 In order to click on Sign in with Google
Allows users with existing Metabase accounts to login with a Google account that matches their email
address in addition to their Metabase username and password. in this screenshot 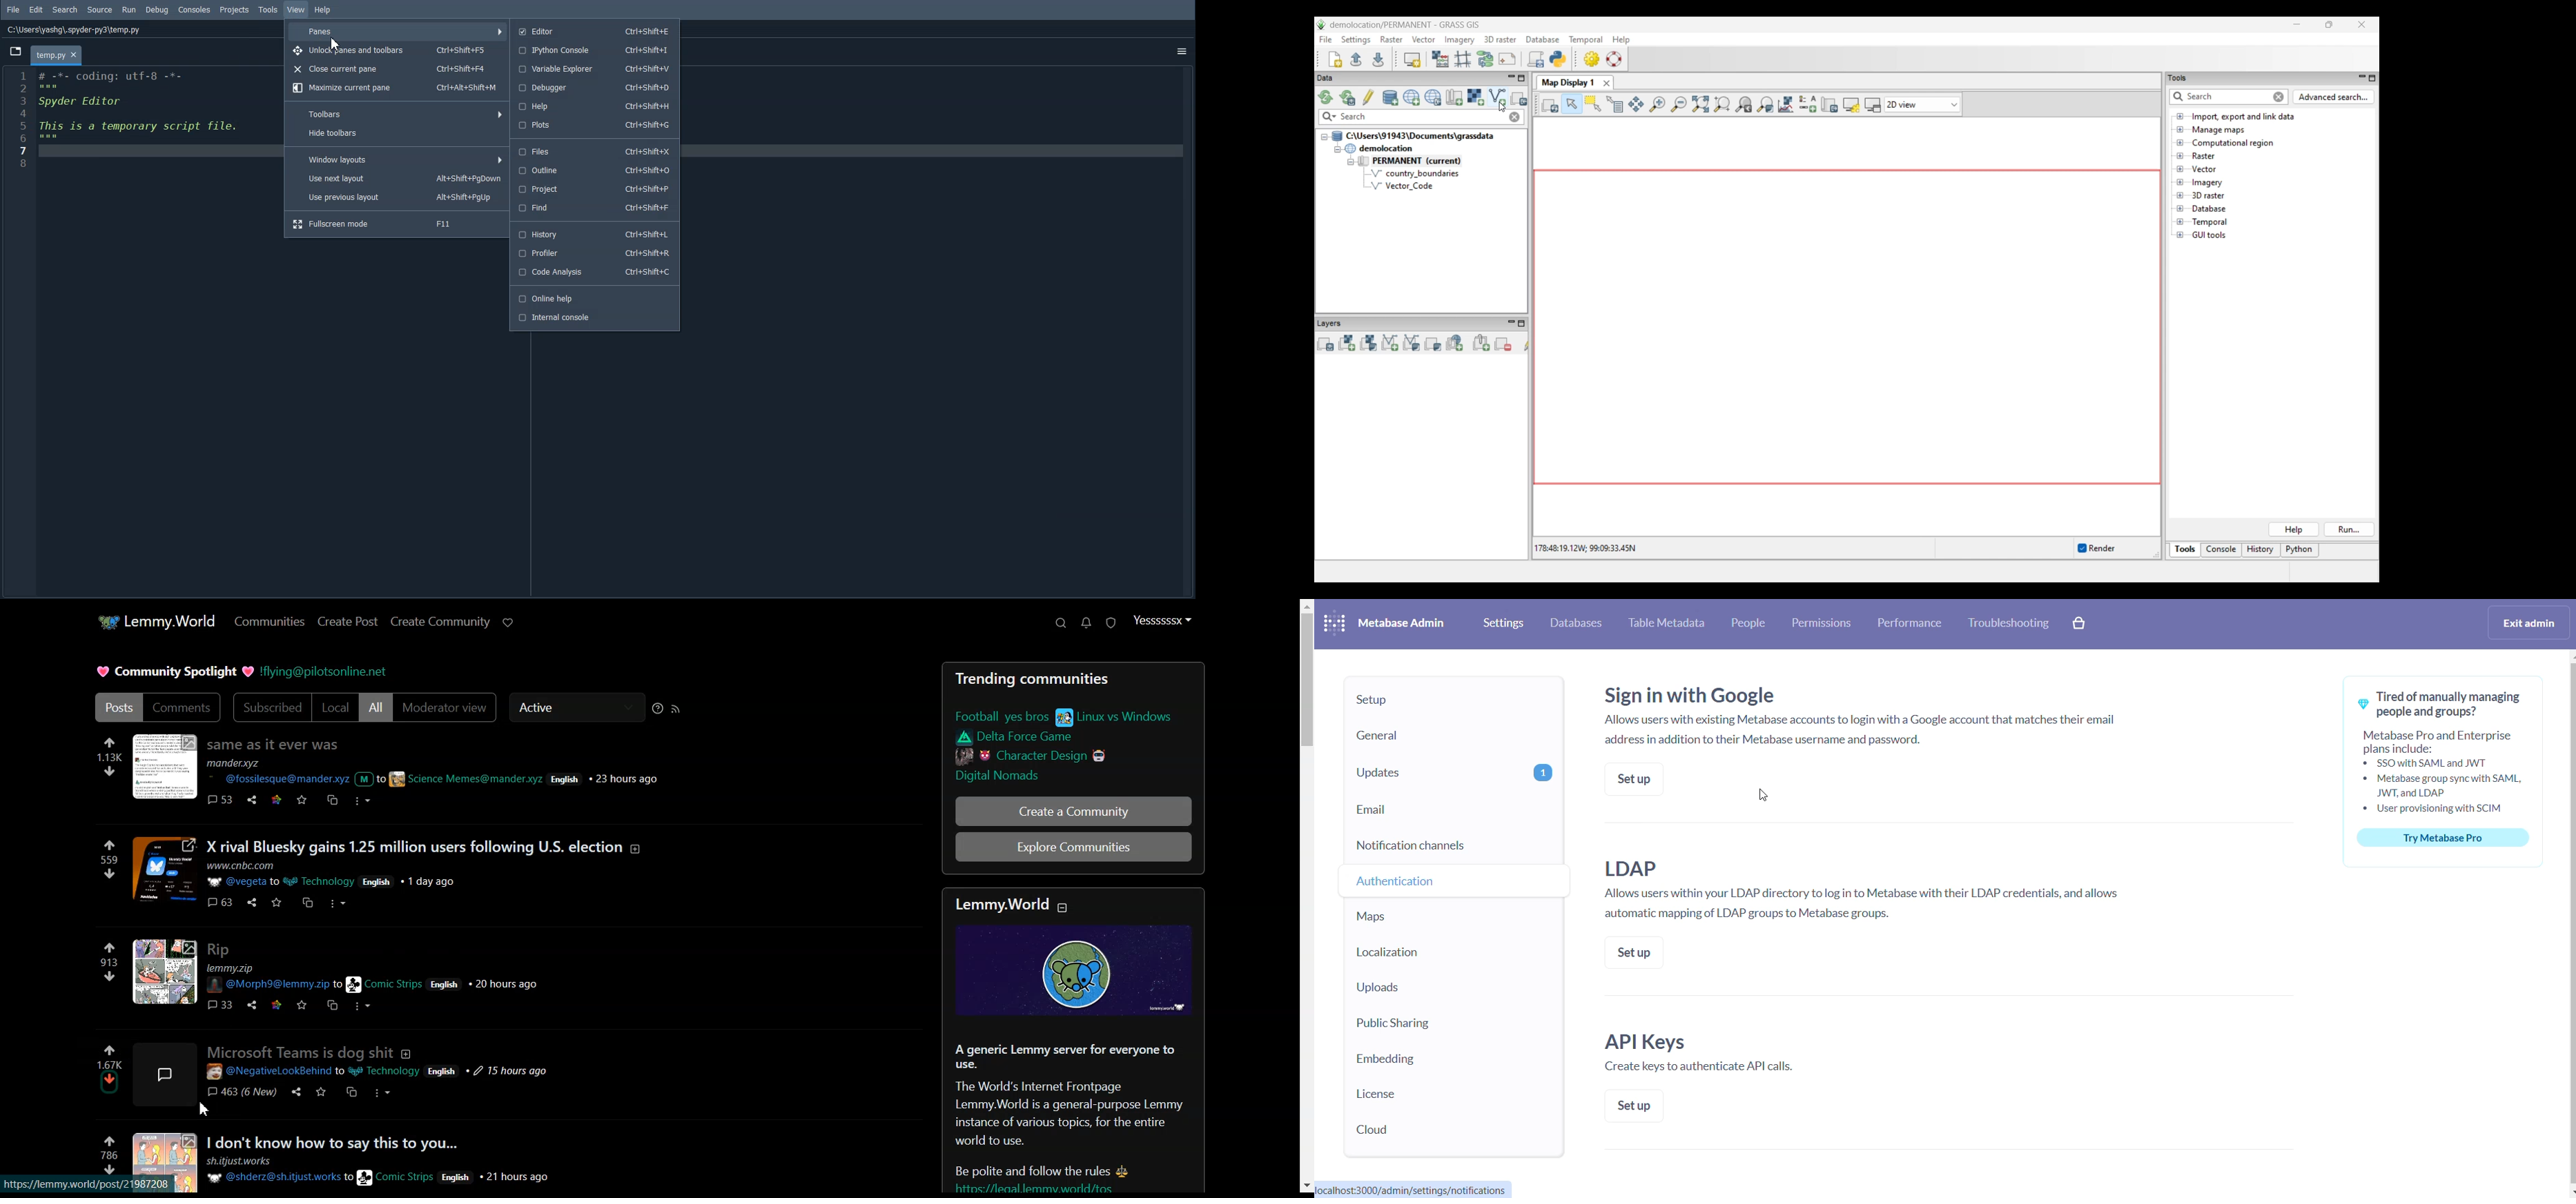, I will do `click(1874, 718)`.